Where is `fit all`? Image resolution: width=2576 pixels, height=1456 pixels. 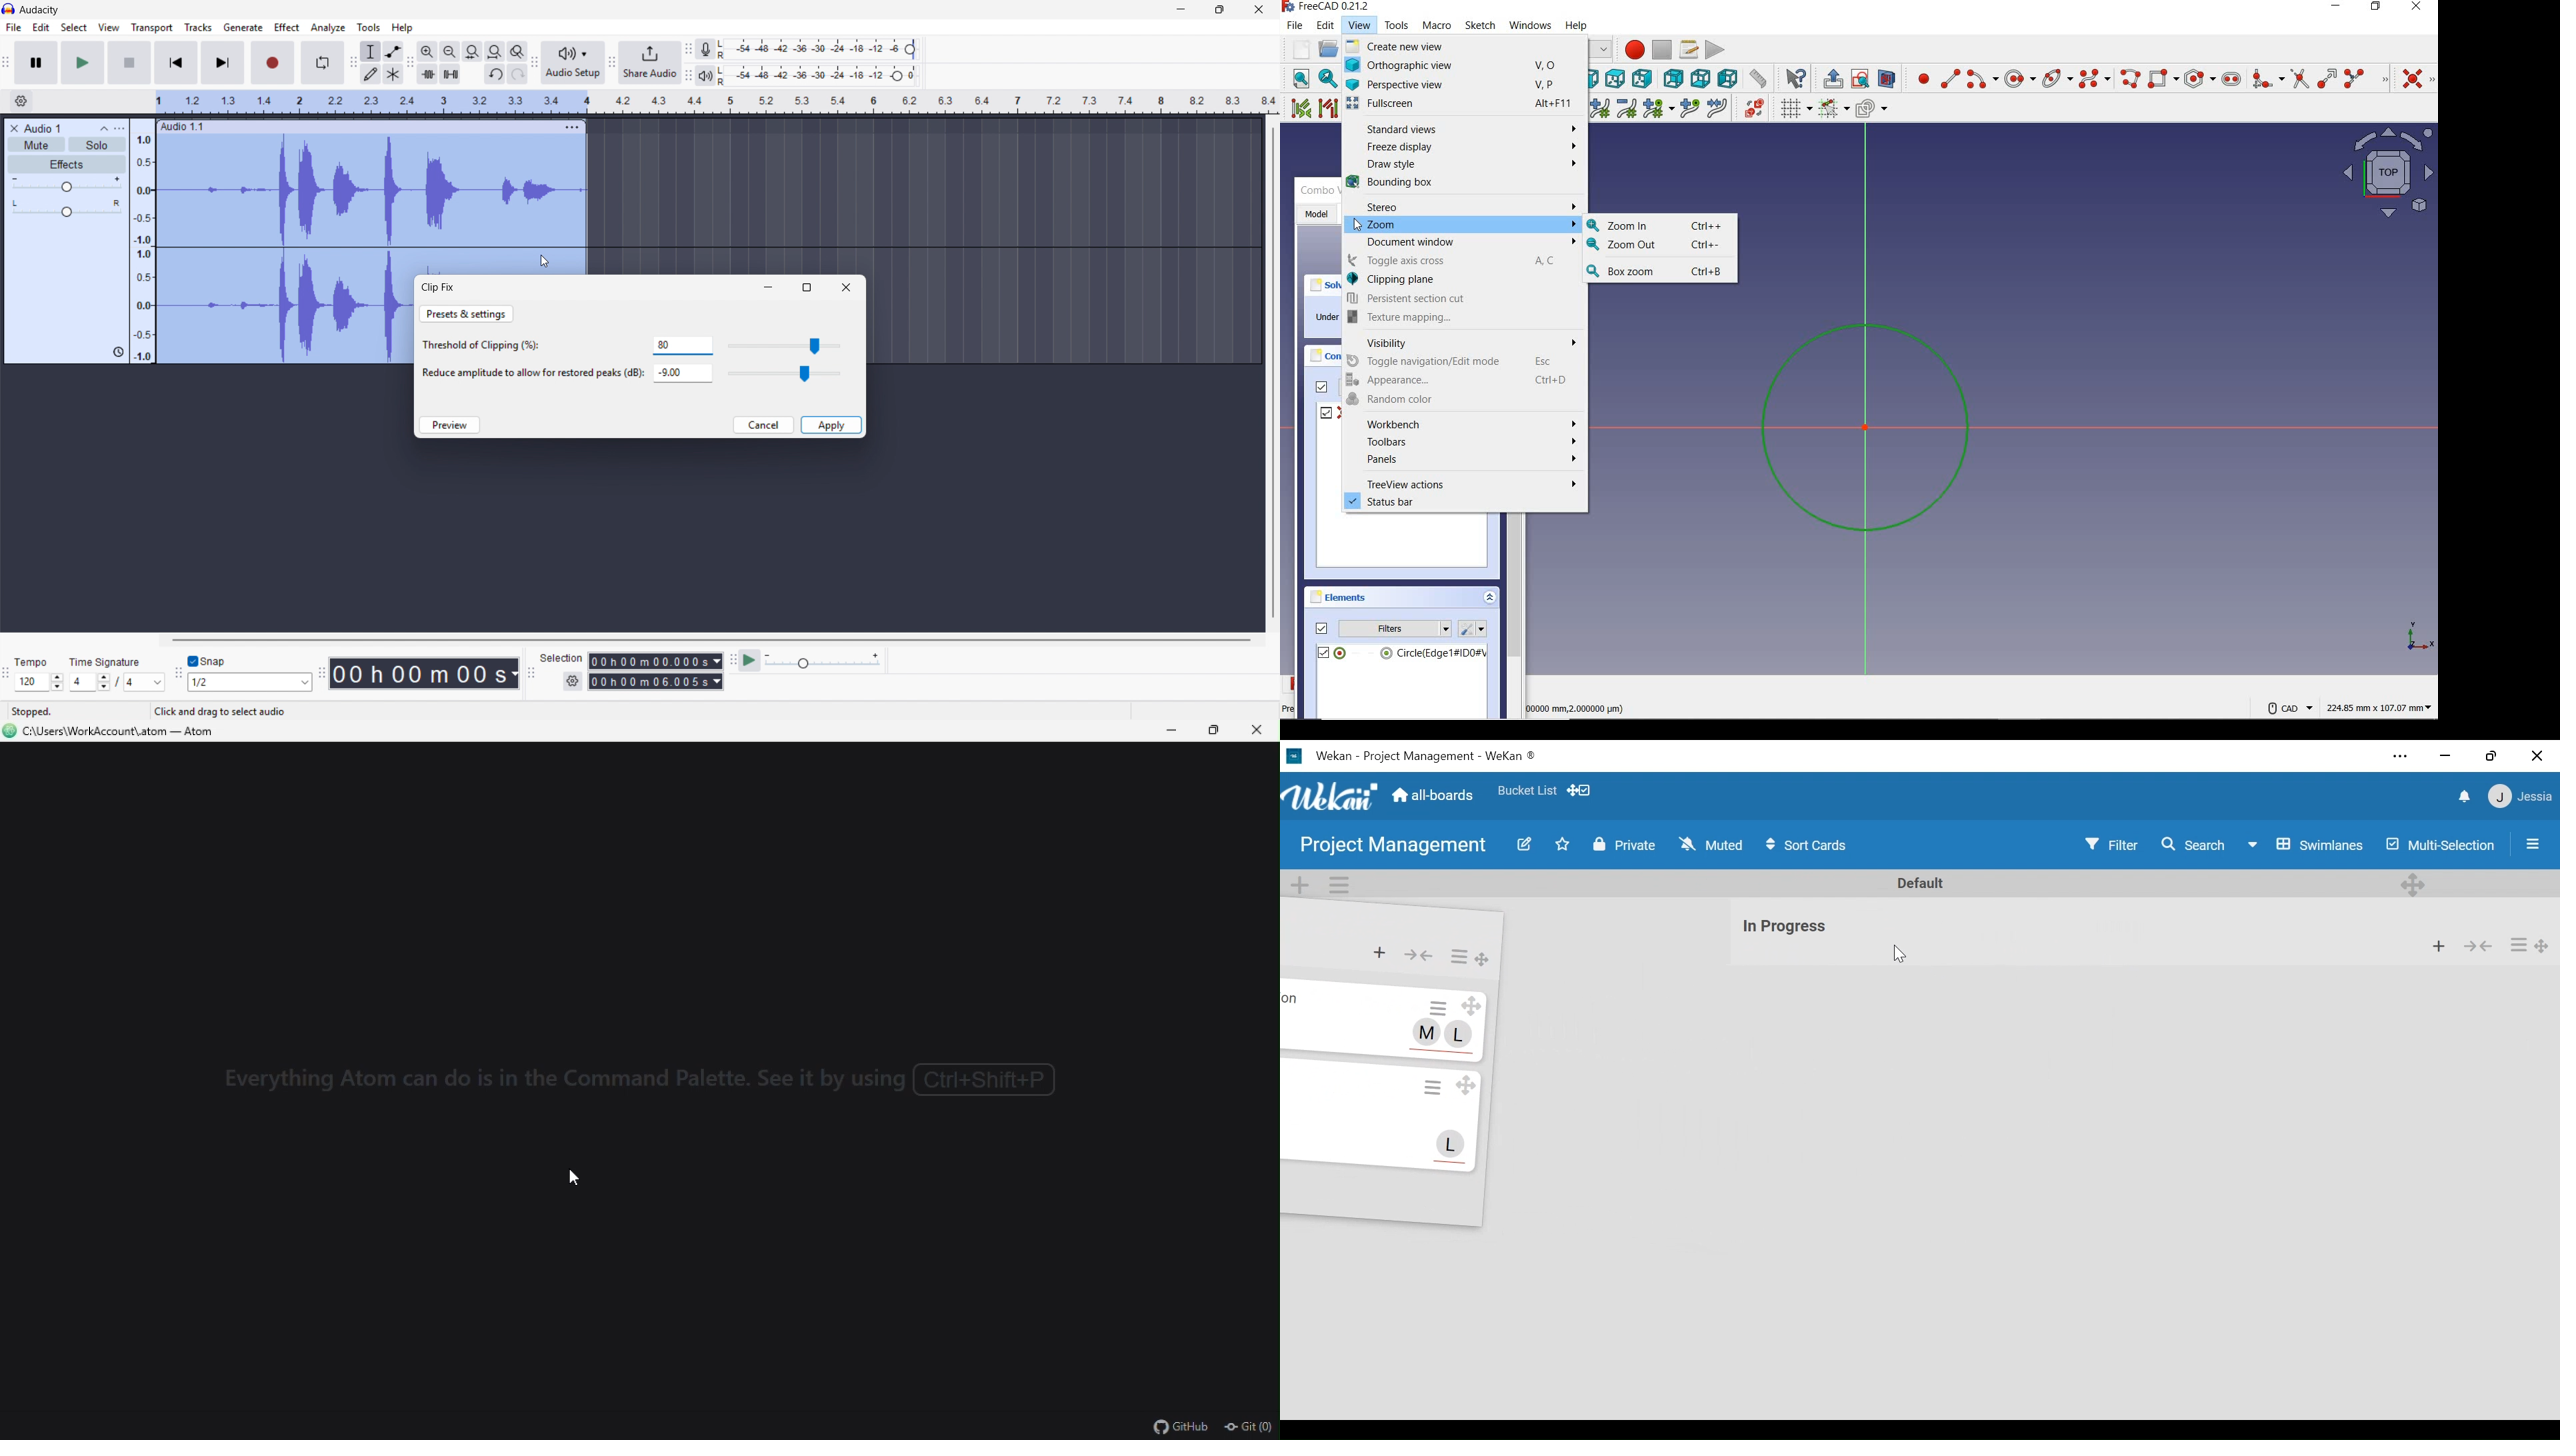 fit all is located at coordinates (1298, 79).